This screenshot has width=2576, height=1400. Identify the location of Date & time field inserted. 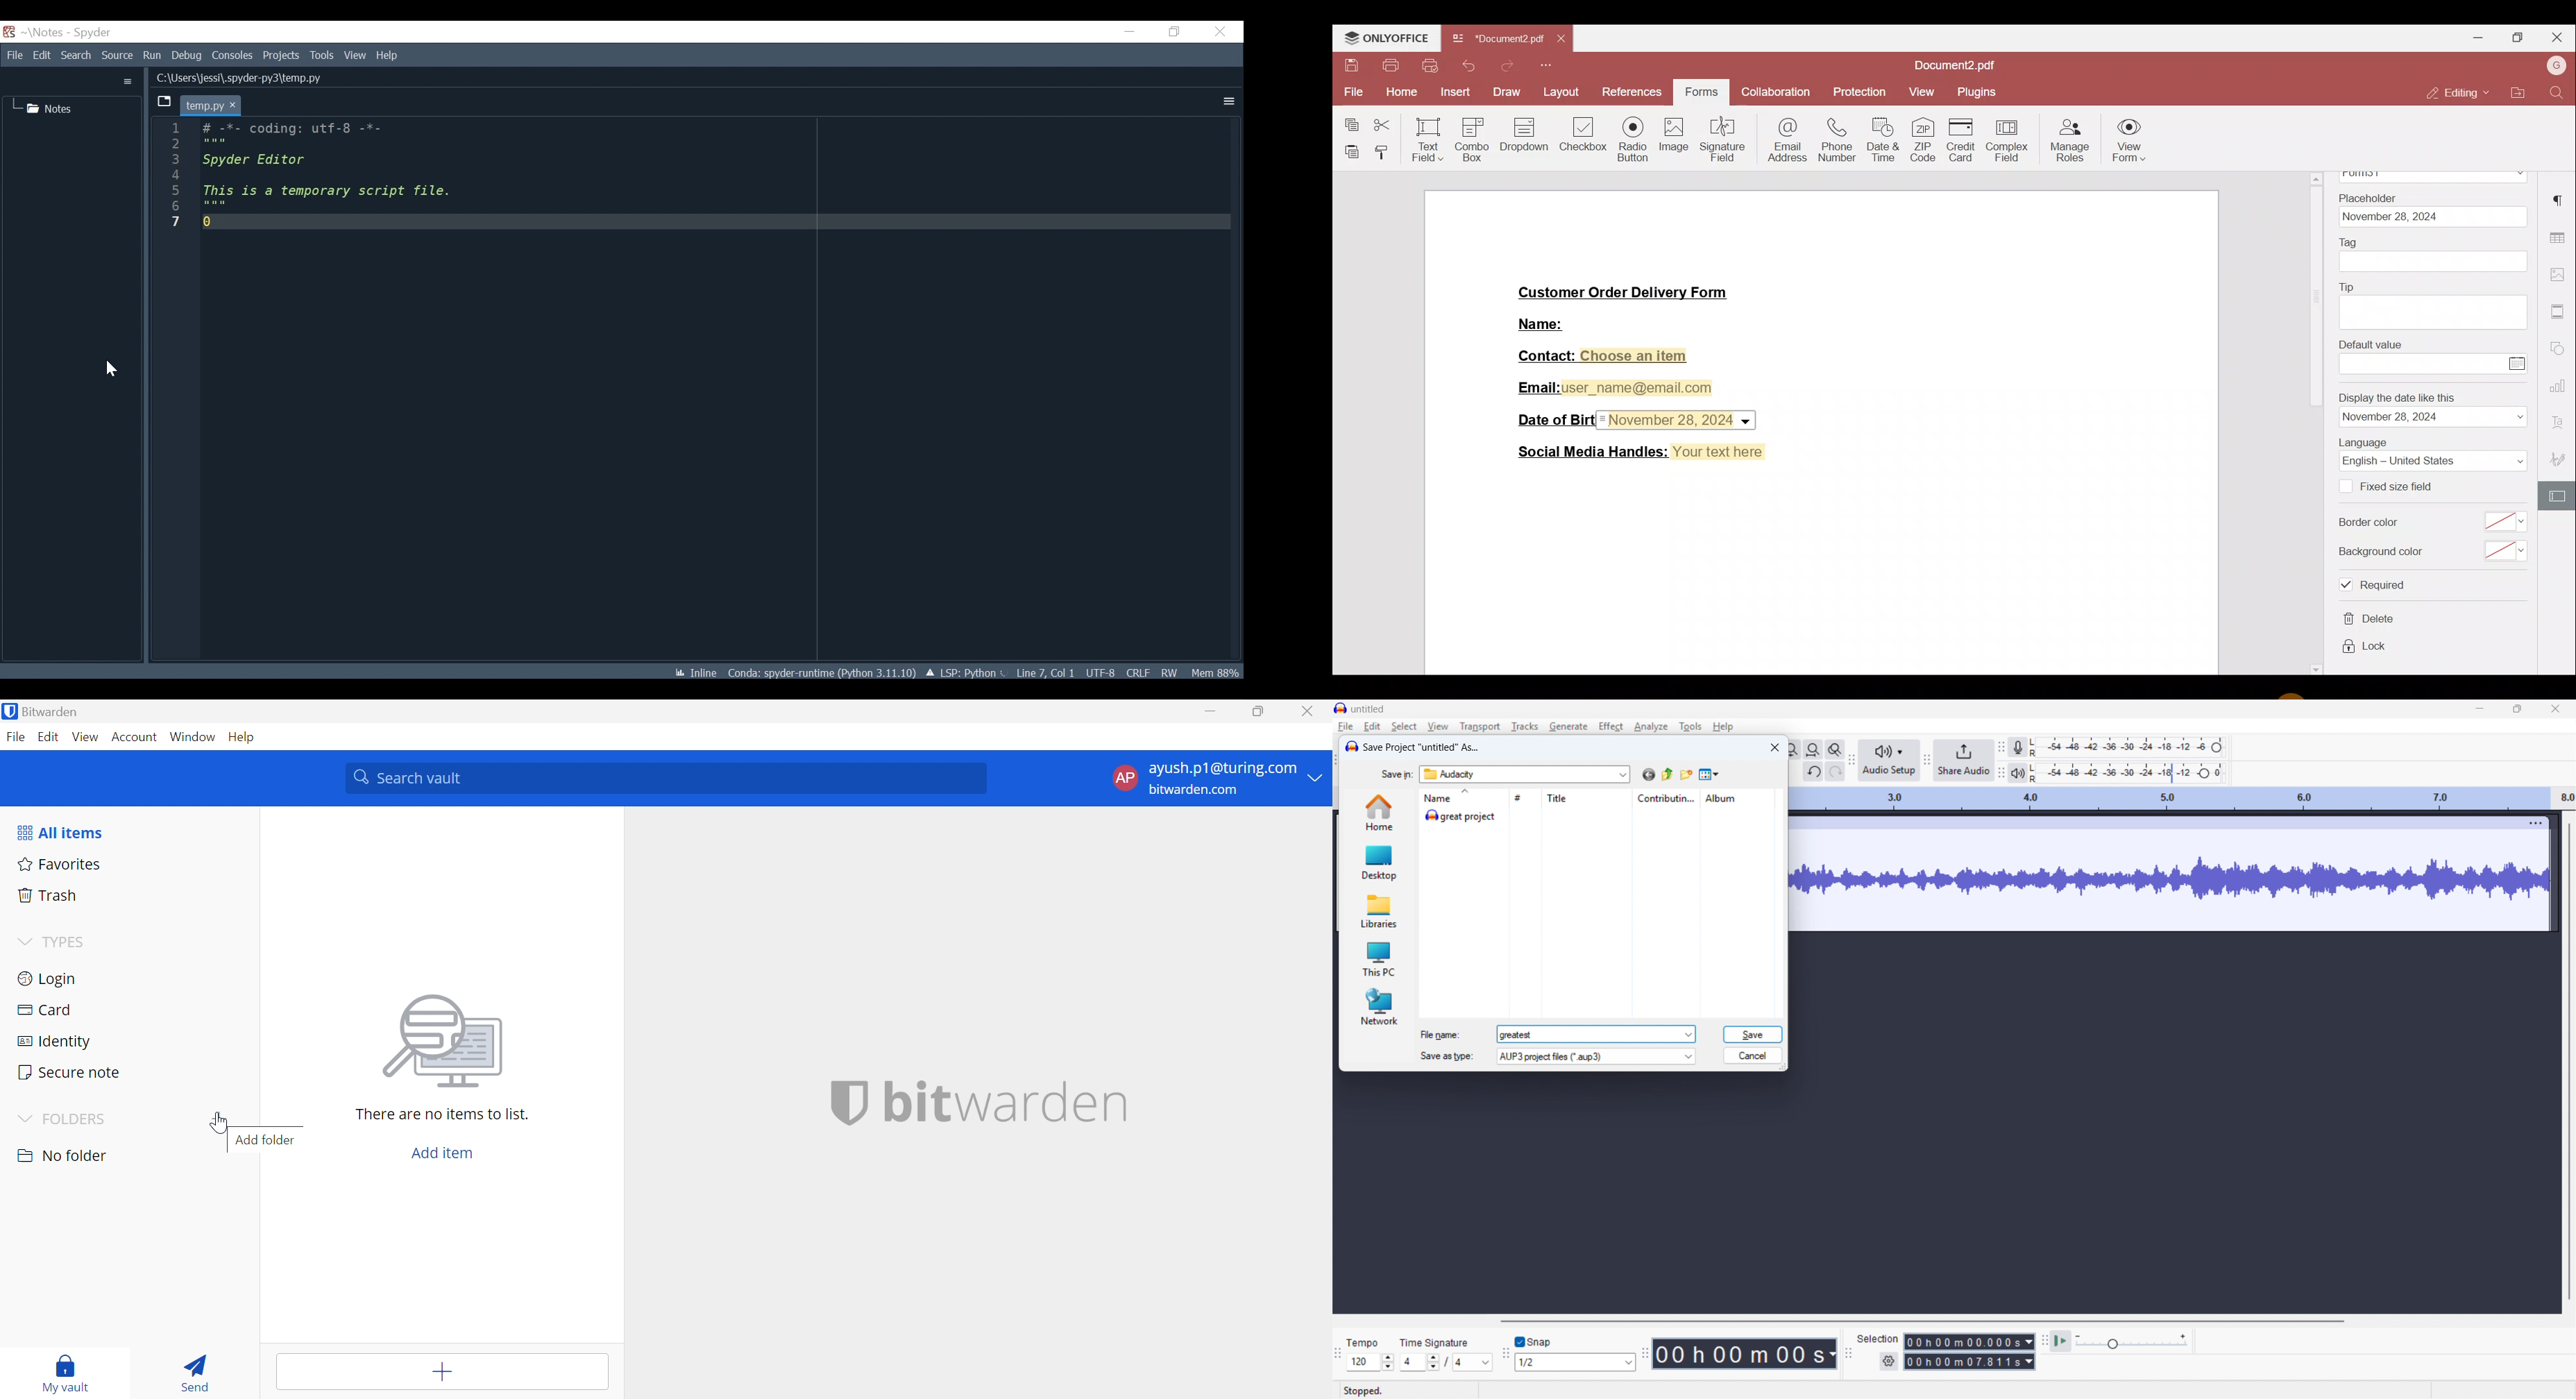
(1679, 420).